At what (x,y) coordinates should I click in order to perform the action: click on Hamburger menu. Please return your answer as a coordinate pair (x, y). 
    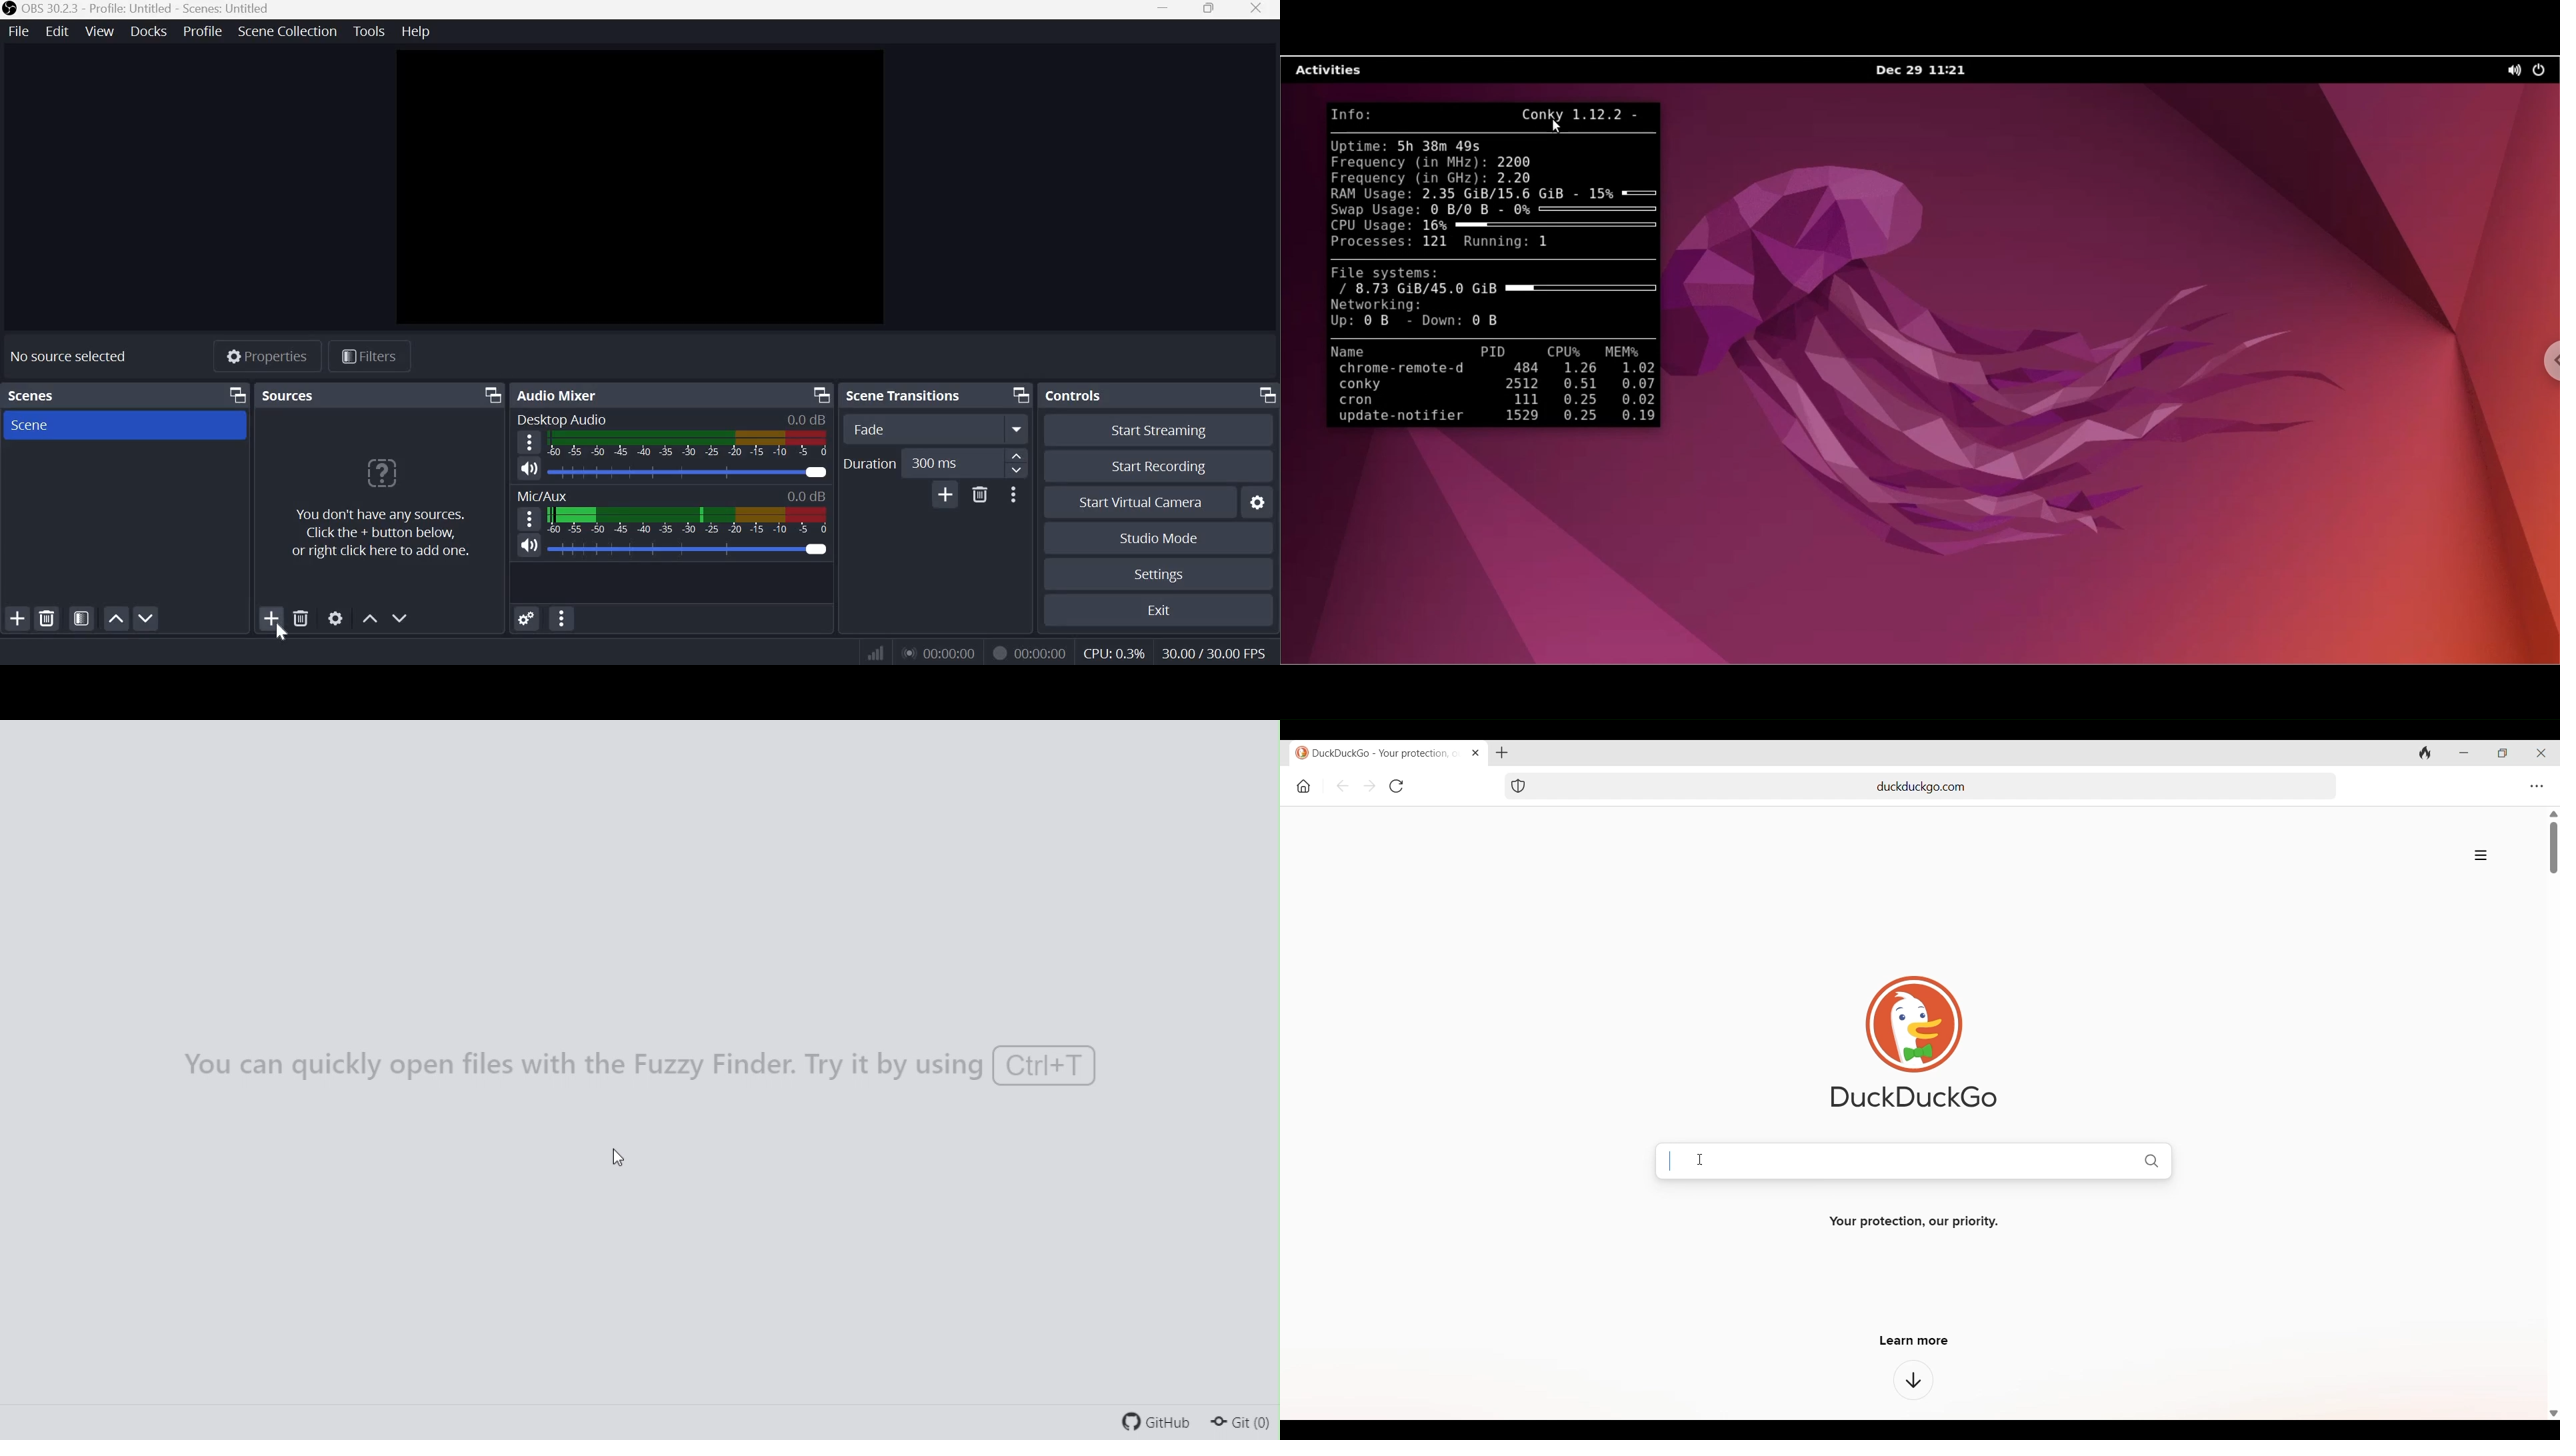
    Looking at the image, I should click on (529, 443).